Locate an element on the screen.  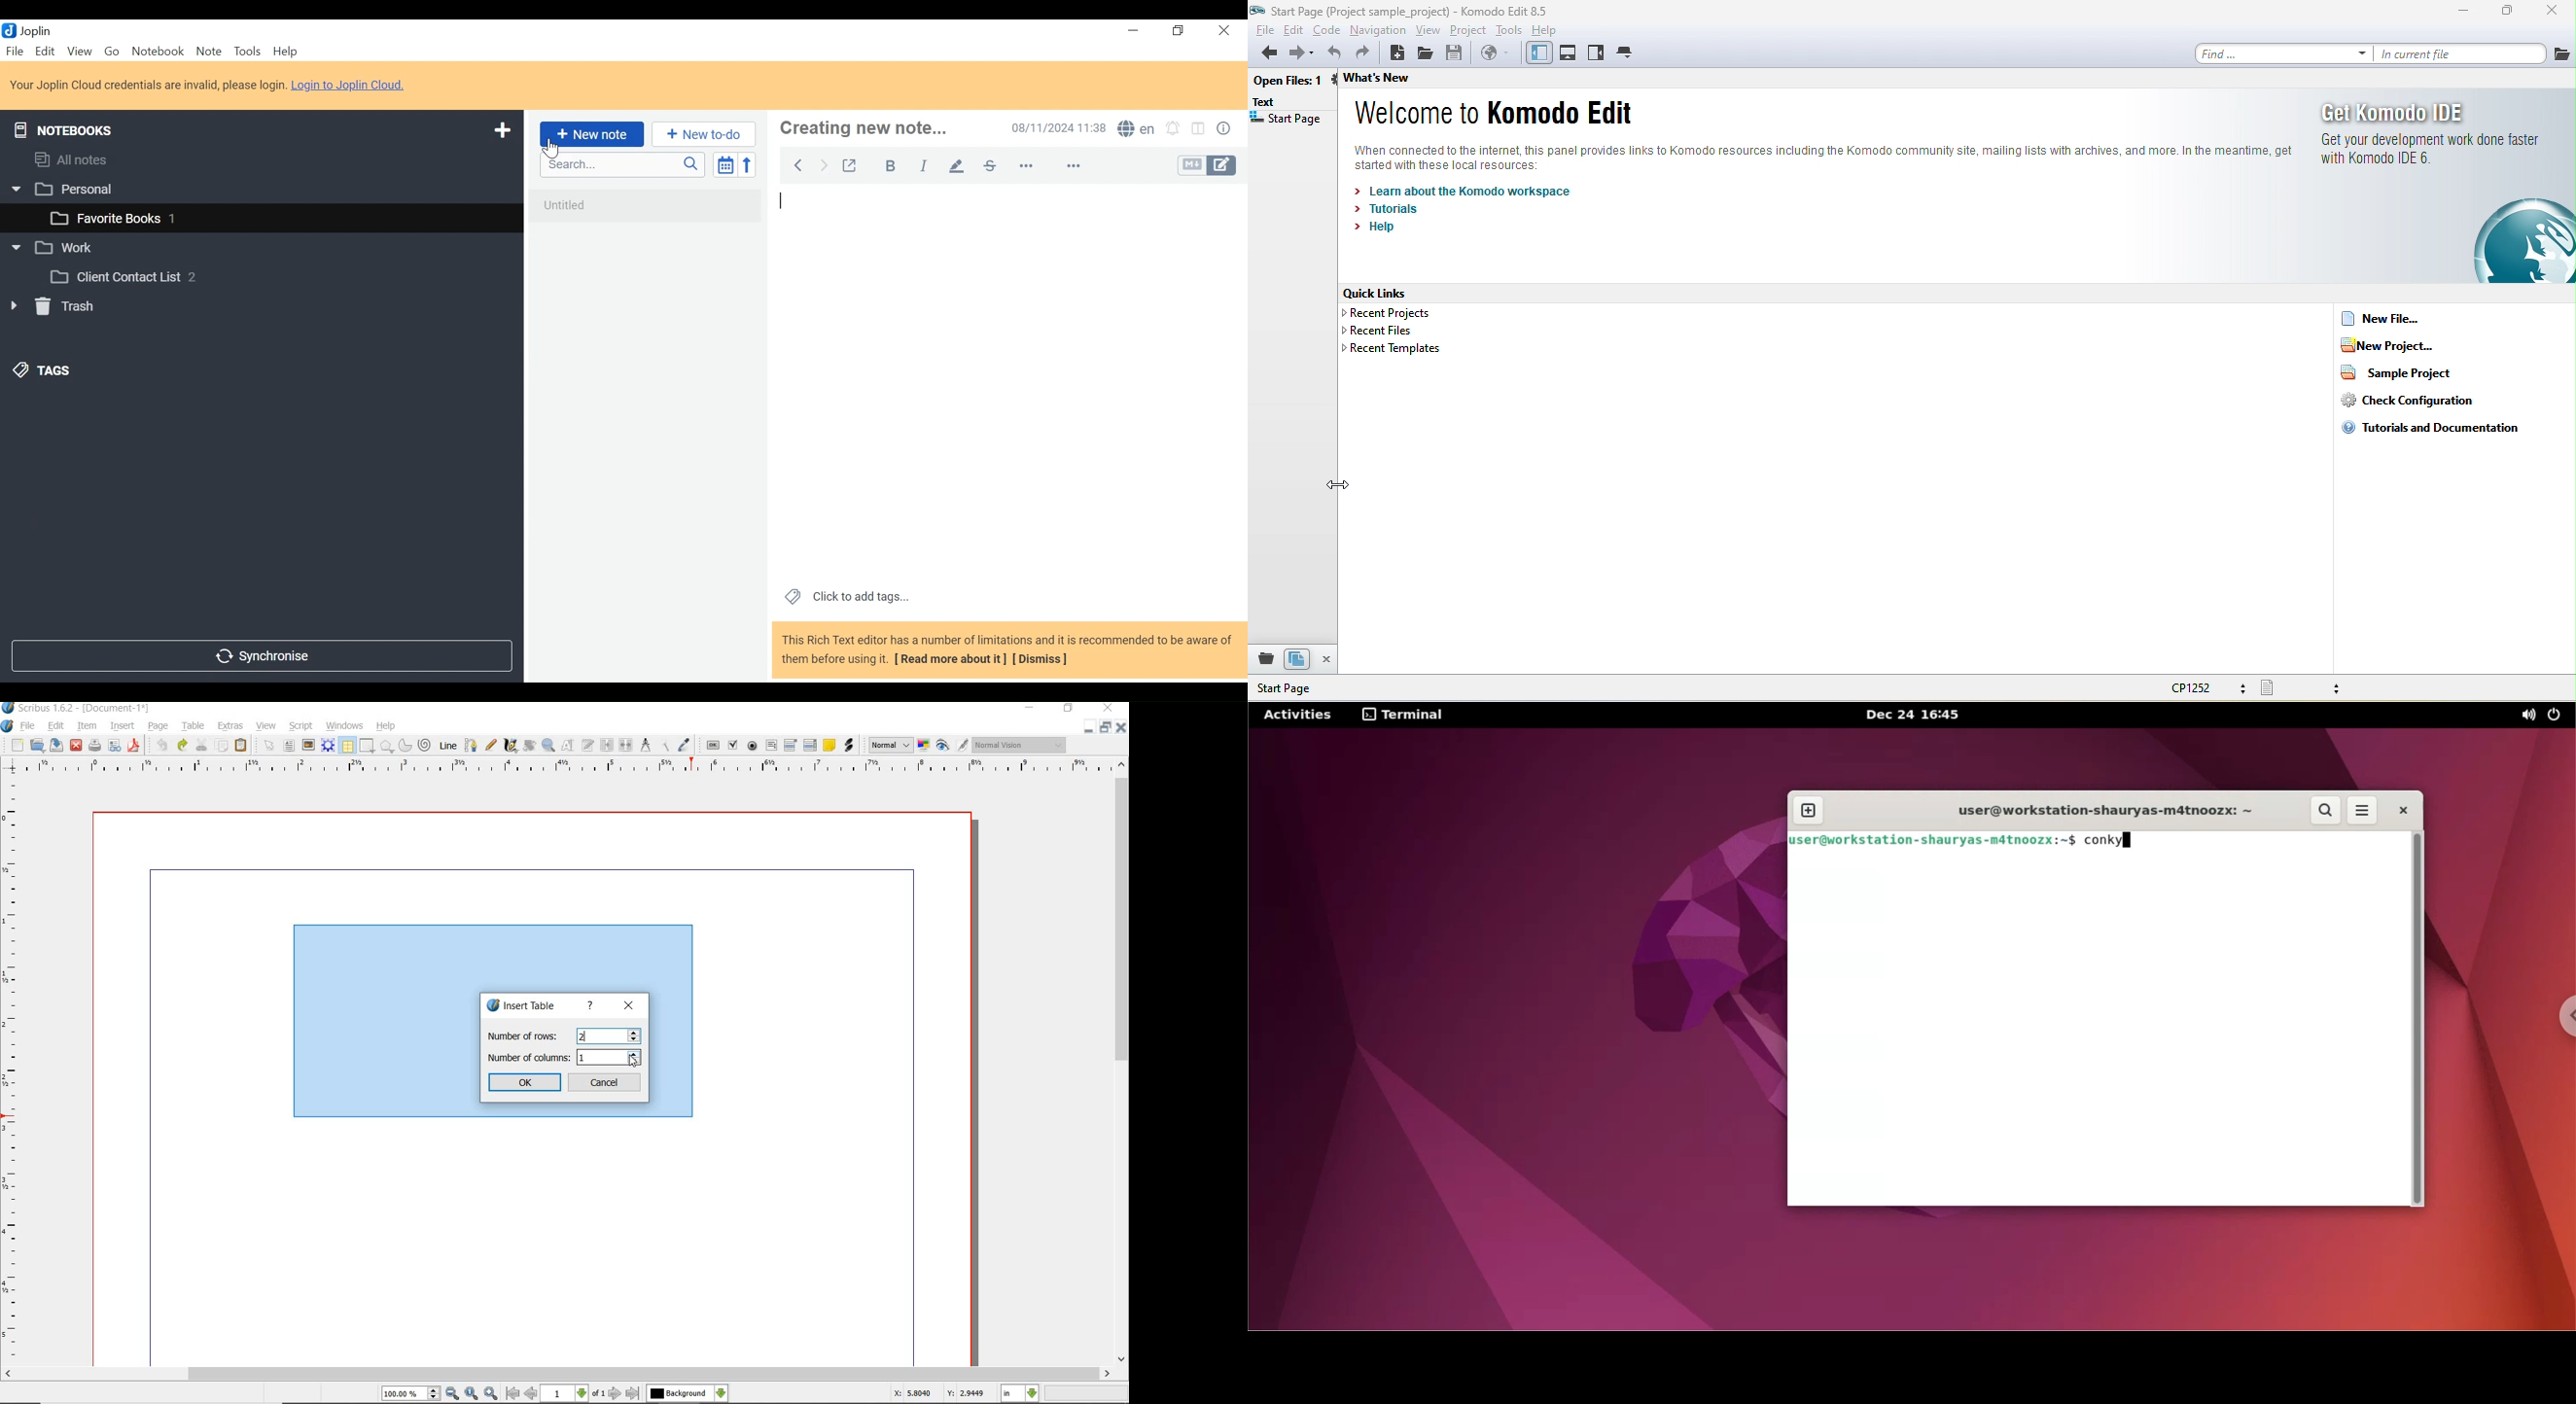
 is located at coordinates (287, 51).